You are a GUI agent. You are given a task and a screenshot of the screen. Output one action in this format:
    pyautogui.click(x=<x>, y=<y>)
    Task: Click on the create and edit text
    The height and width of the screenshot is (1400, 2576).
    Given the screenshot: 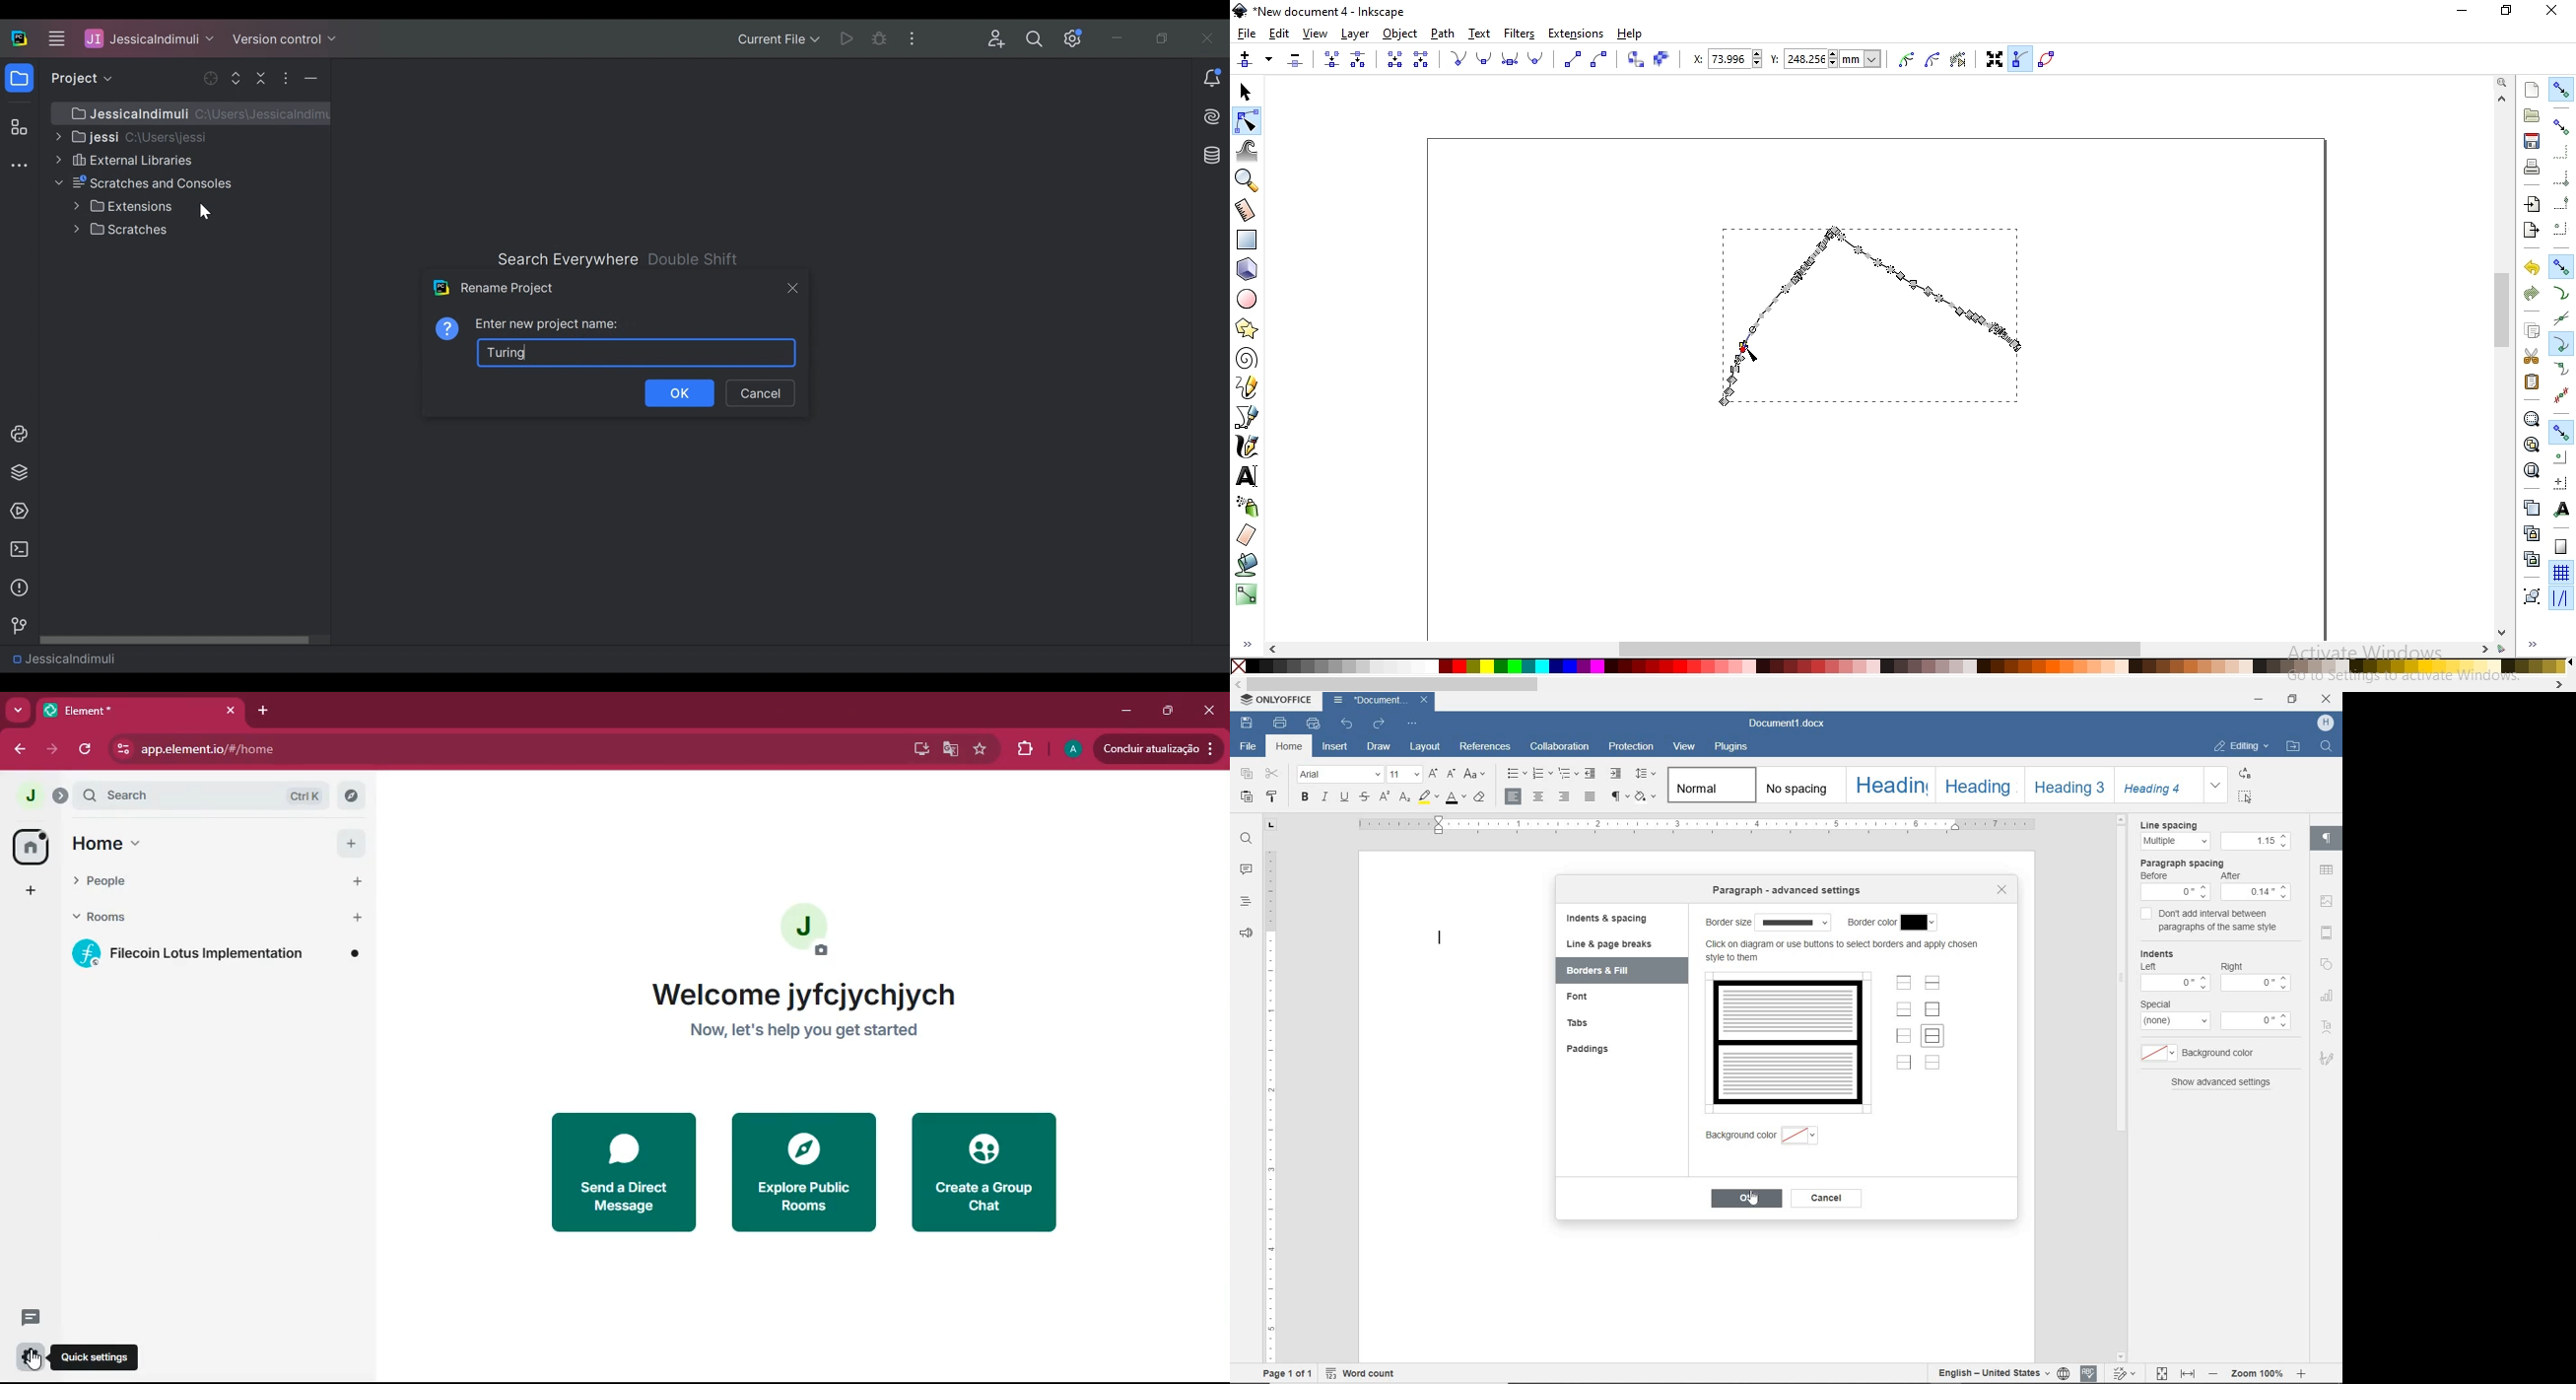 What is the action you would take?
    pyautogui.click(x=1248, y=477)
    